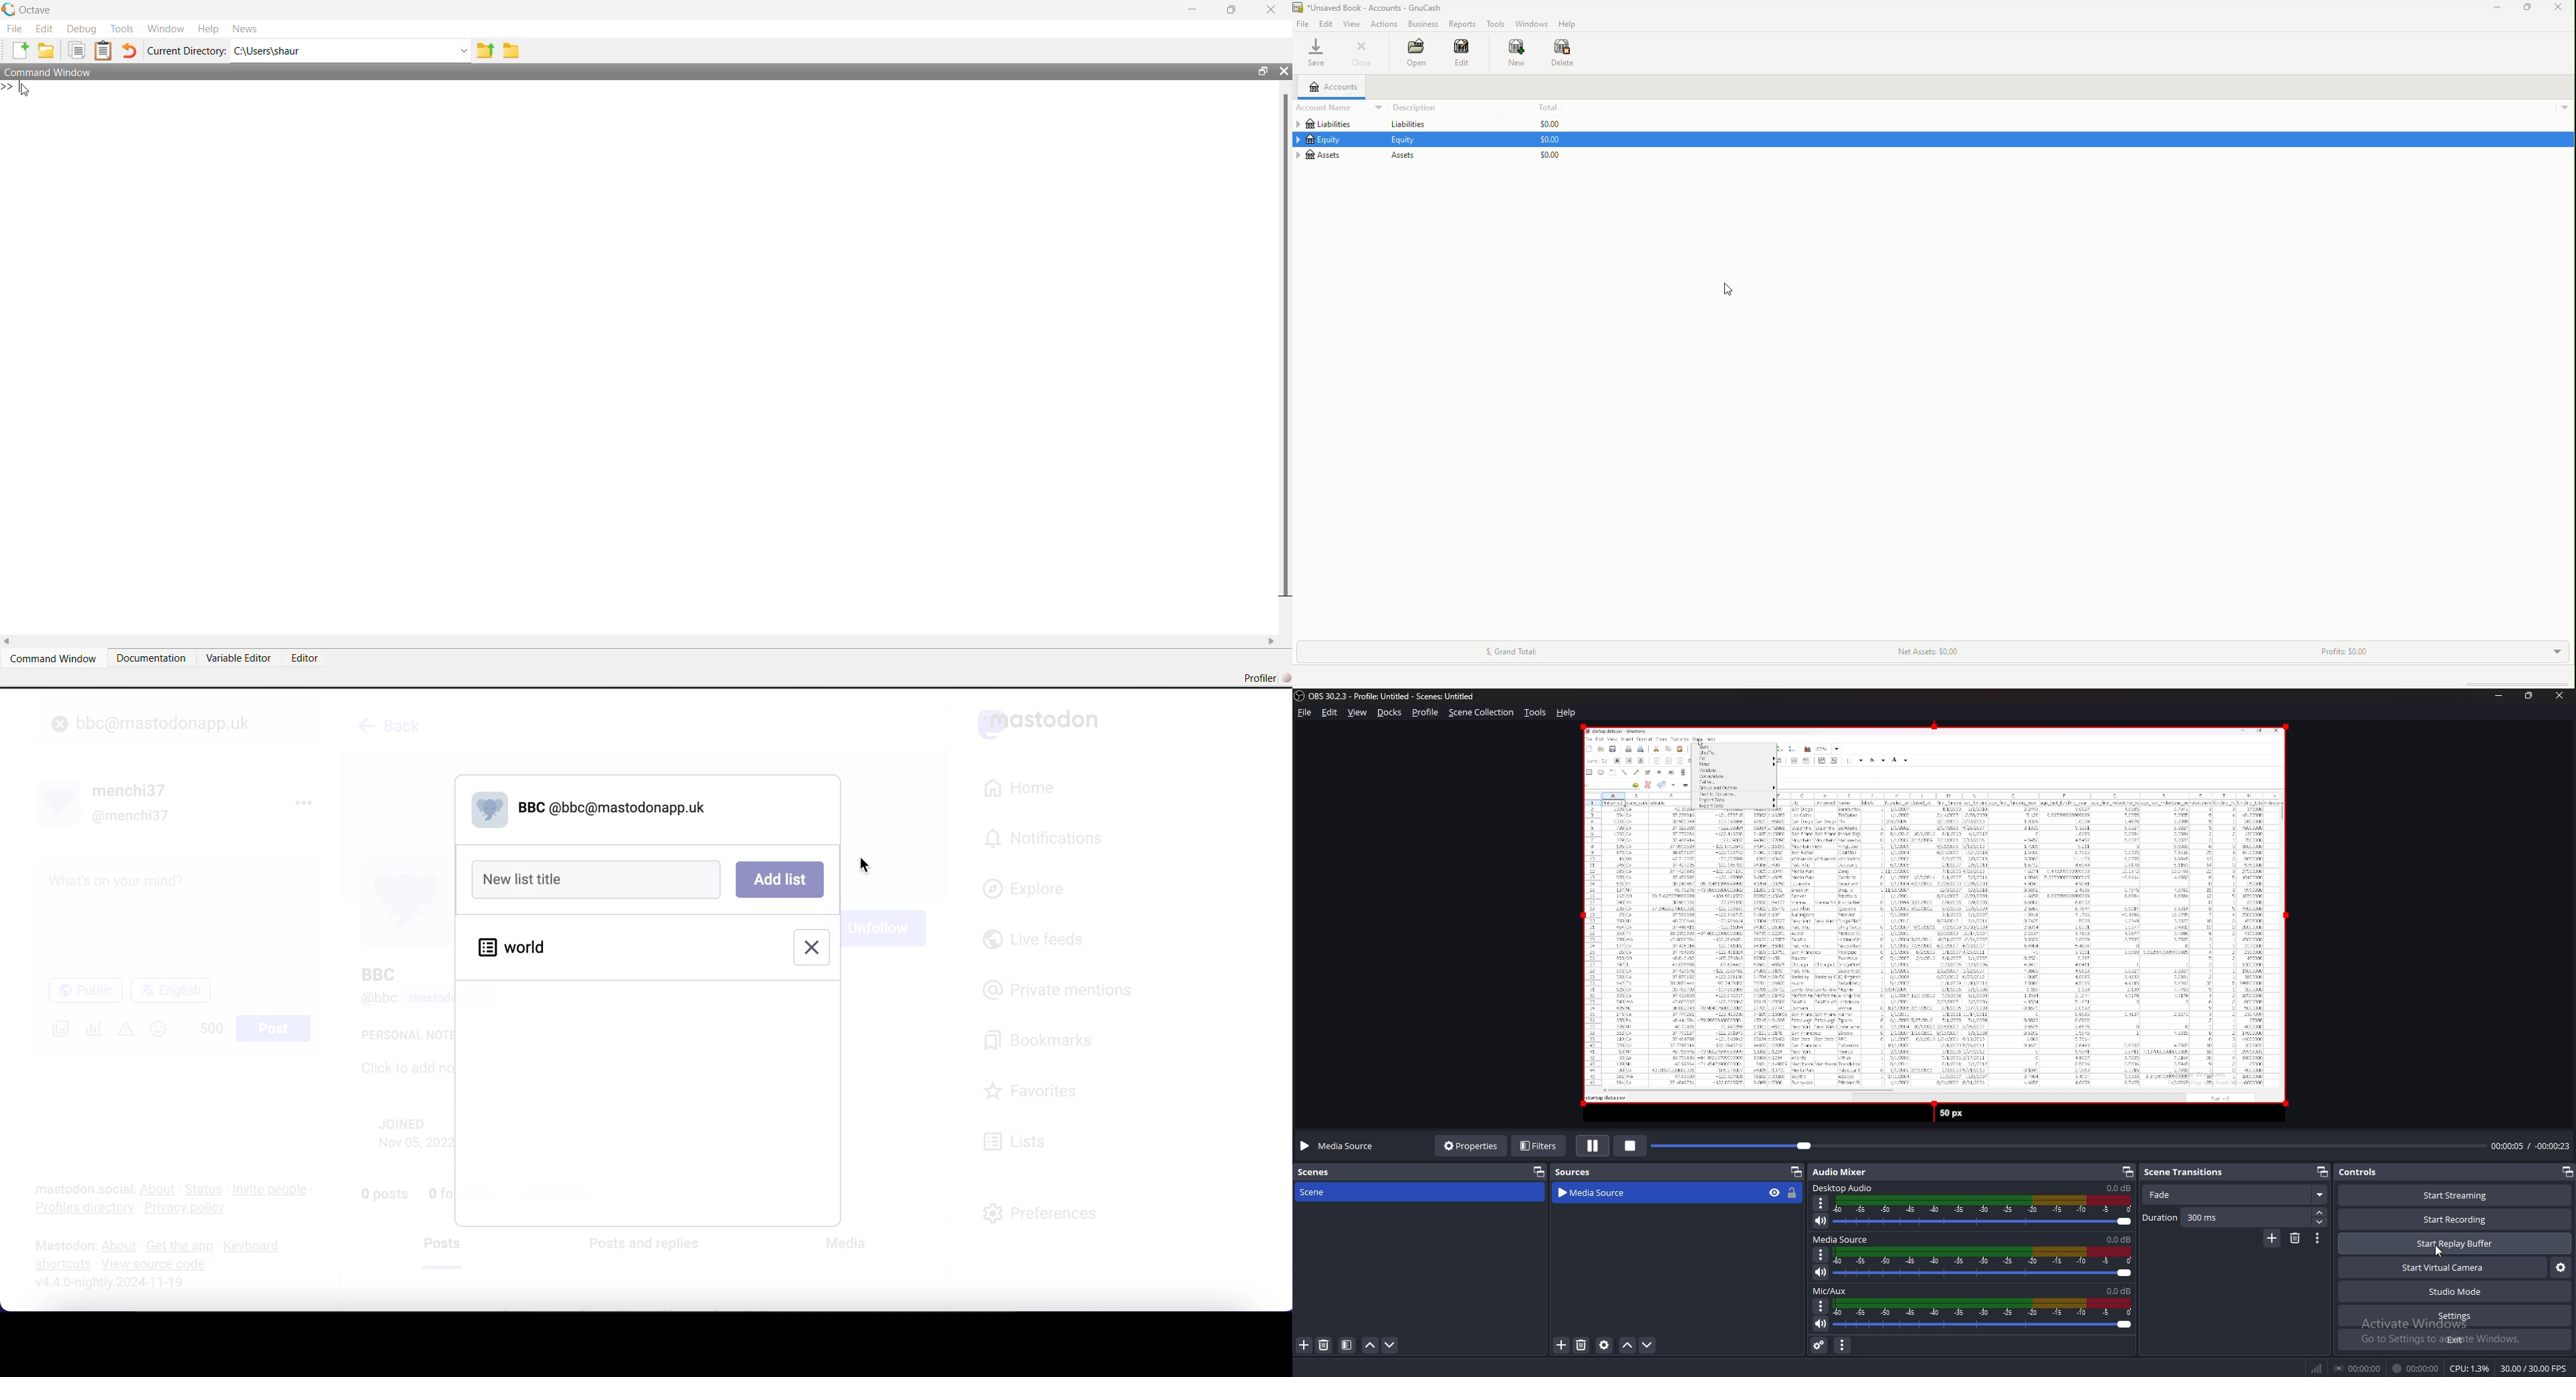 The image size is (2576, 1400). Describe the element at coordinates (2416, 1368) in the screenshot. I see `00:00:00` at that location.